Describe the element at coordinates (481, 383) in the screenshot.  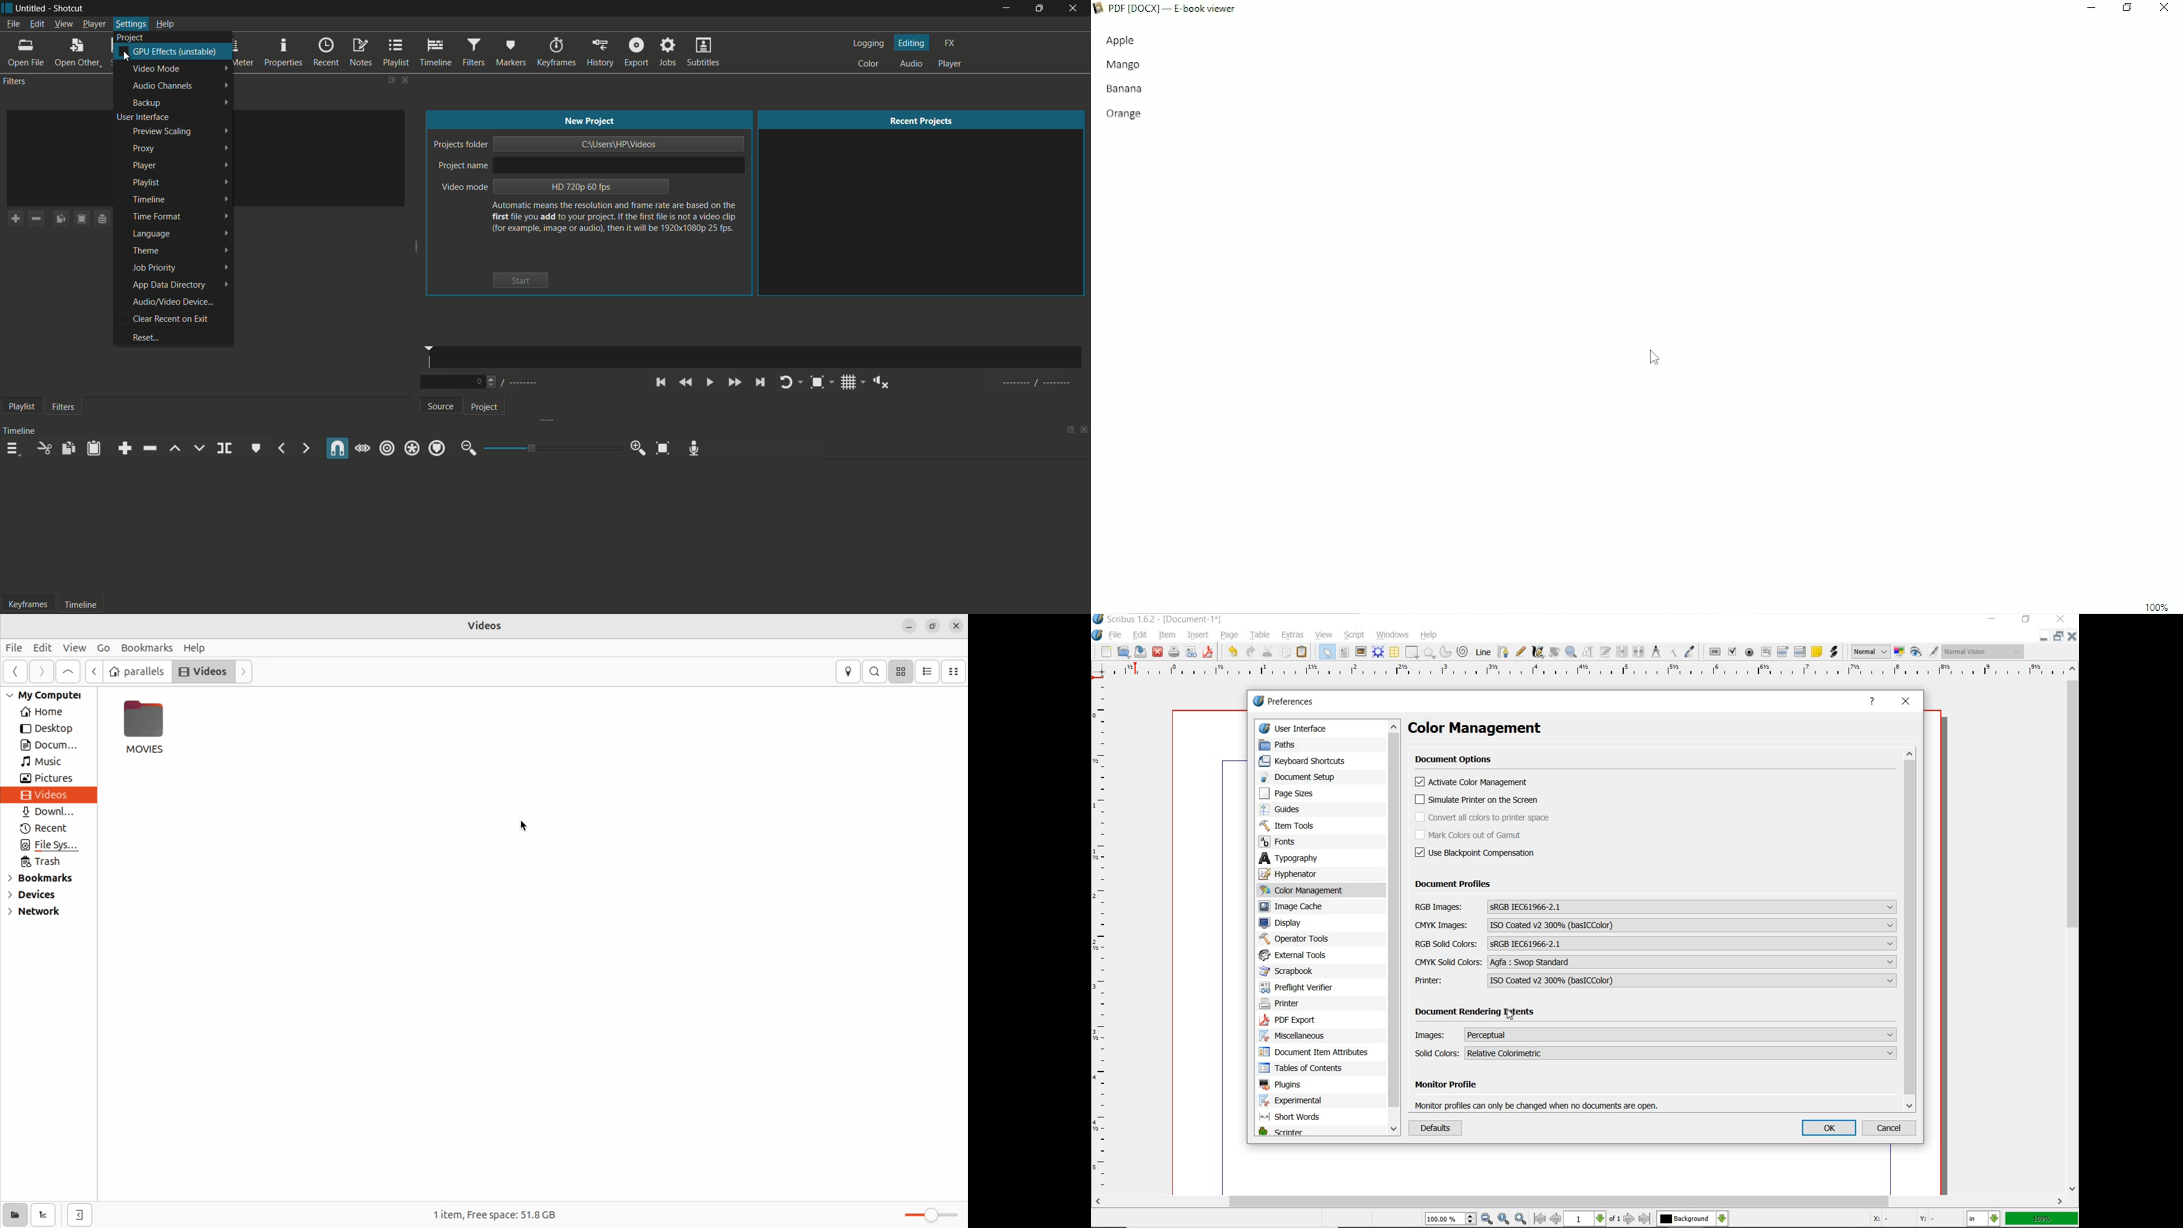
I see `Number` at that location.